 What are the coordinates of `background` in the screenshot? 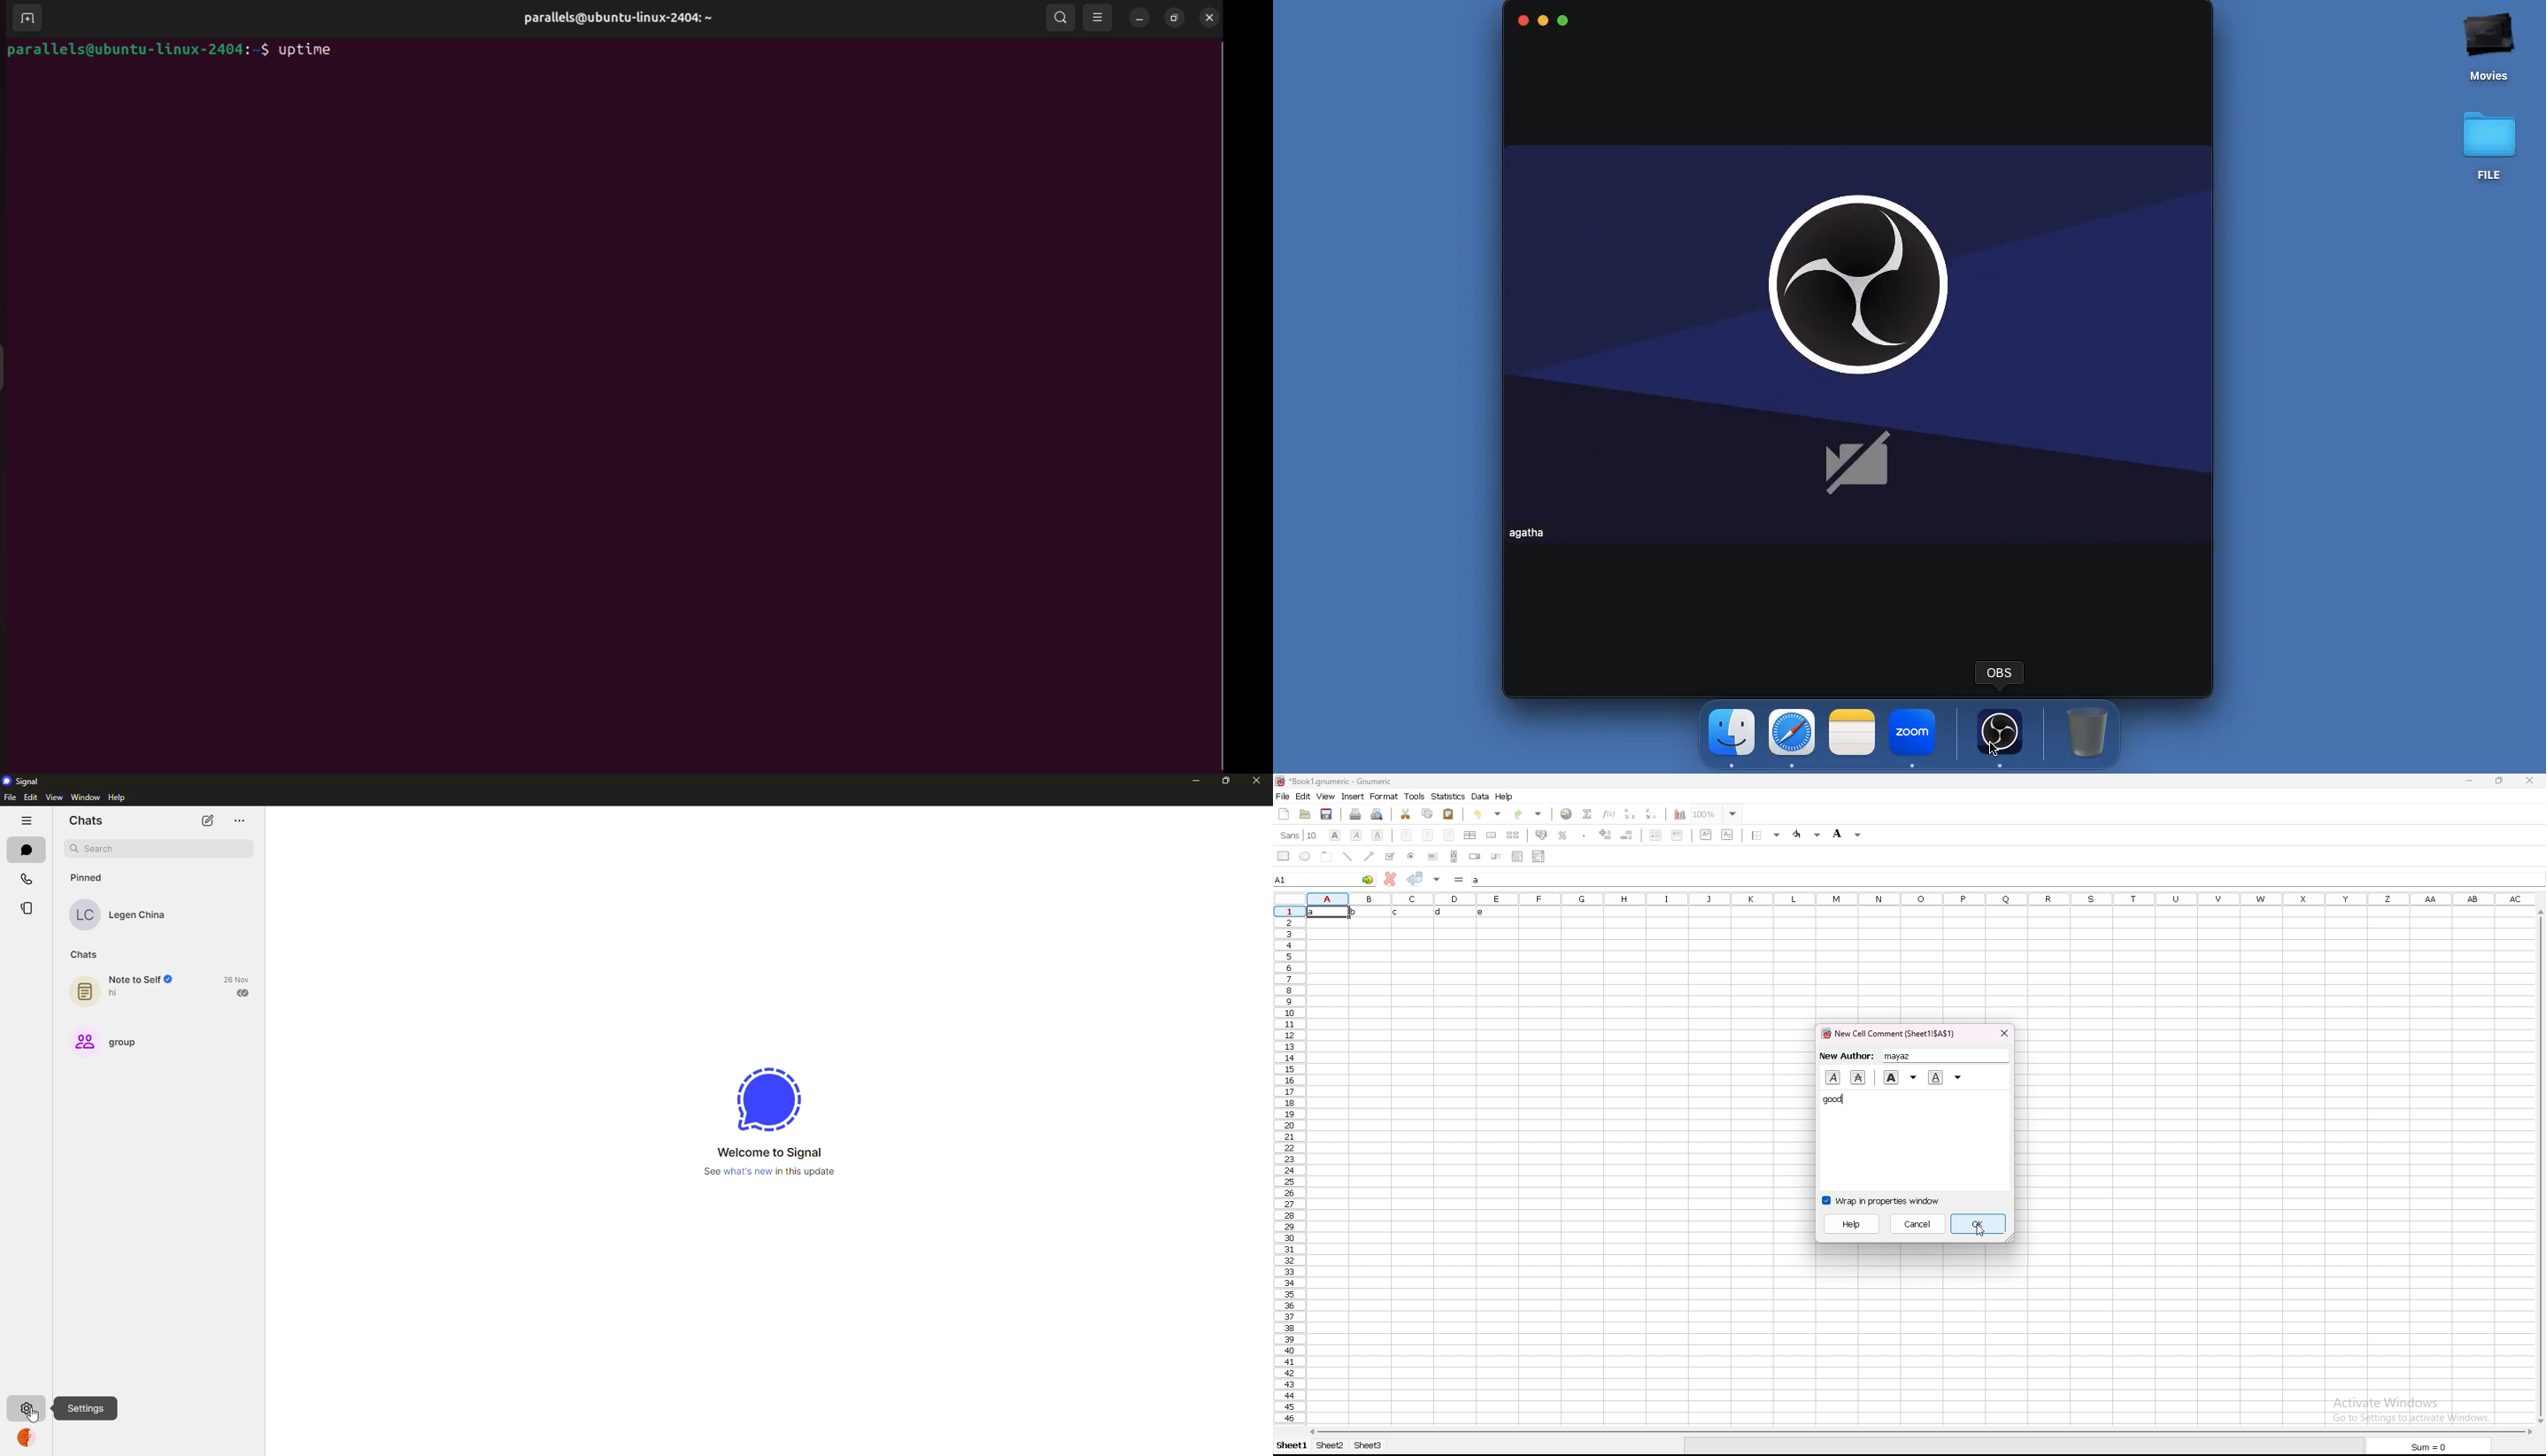 It's located at (1848, 833).